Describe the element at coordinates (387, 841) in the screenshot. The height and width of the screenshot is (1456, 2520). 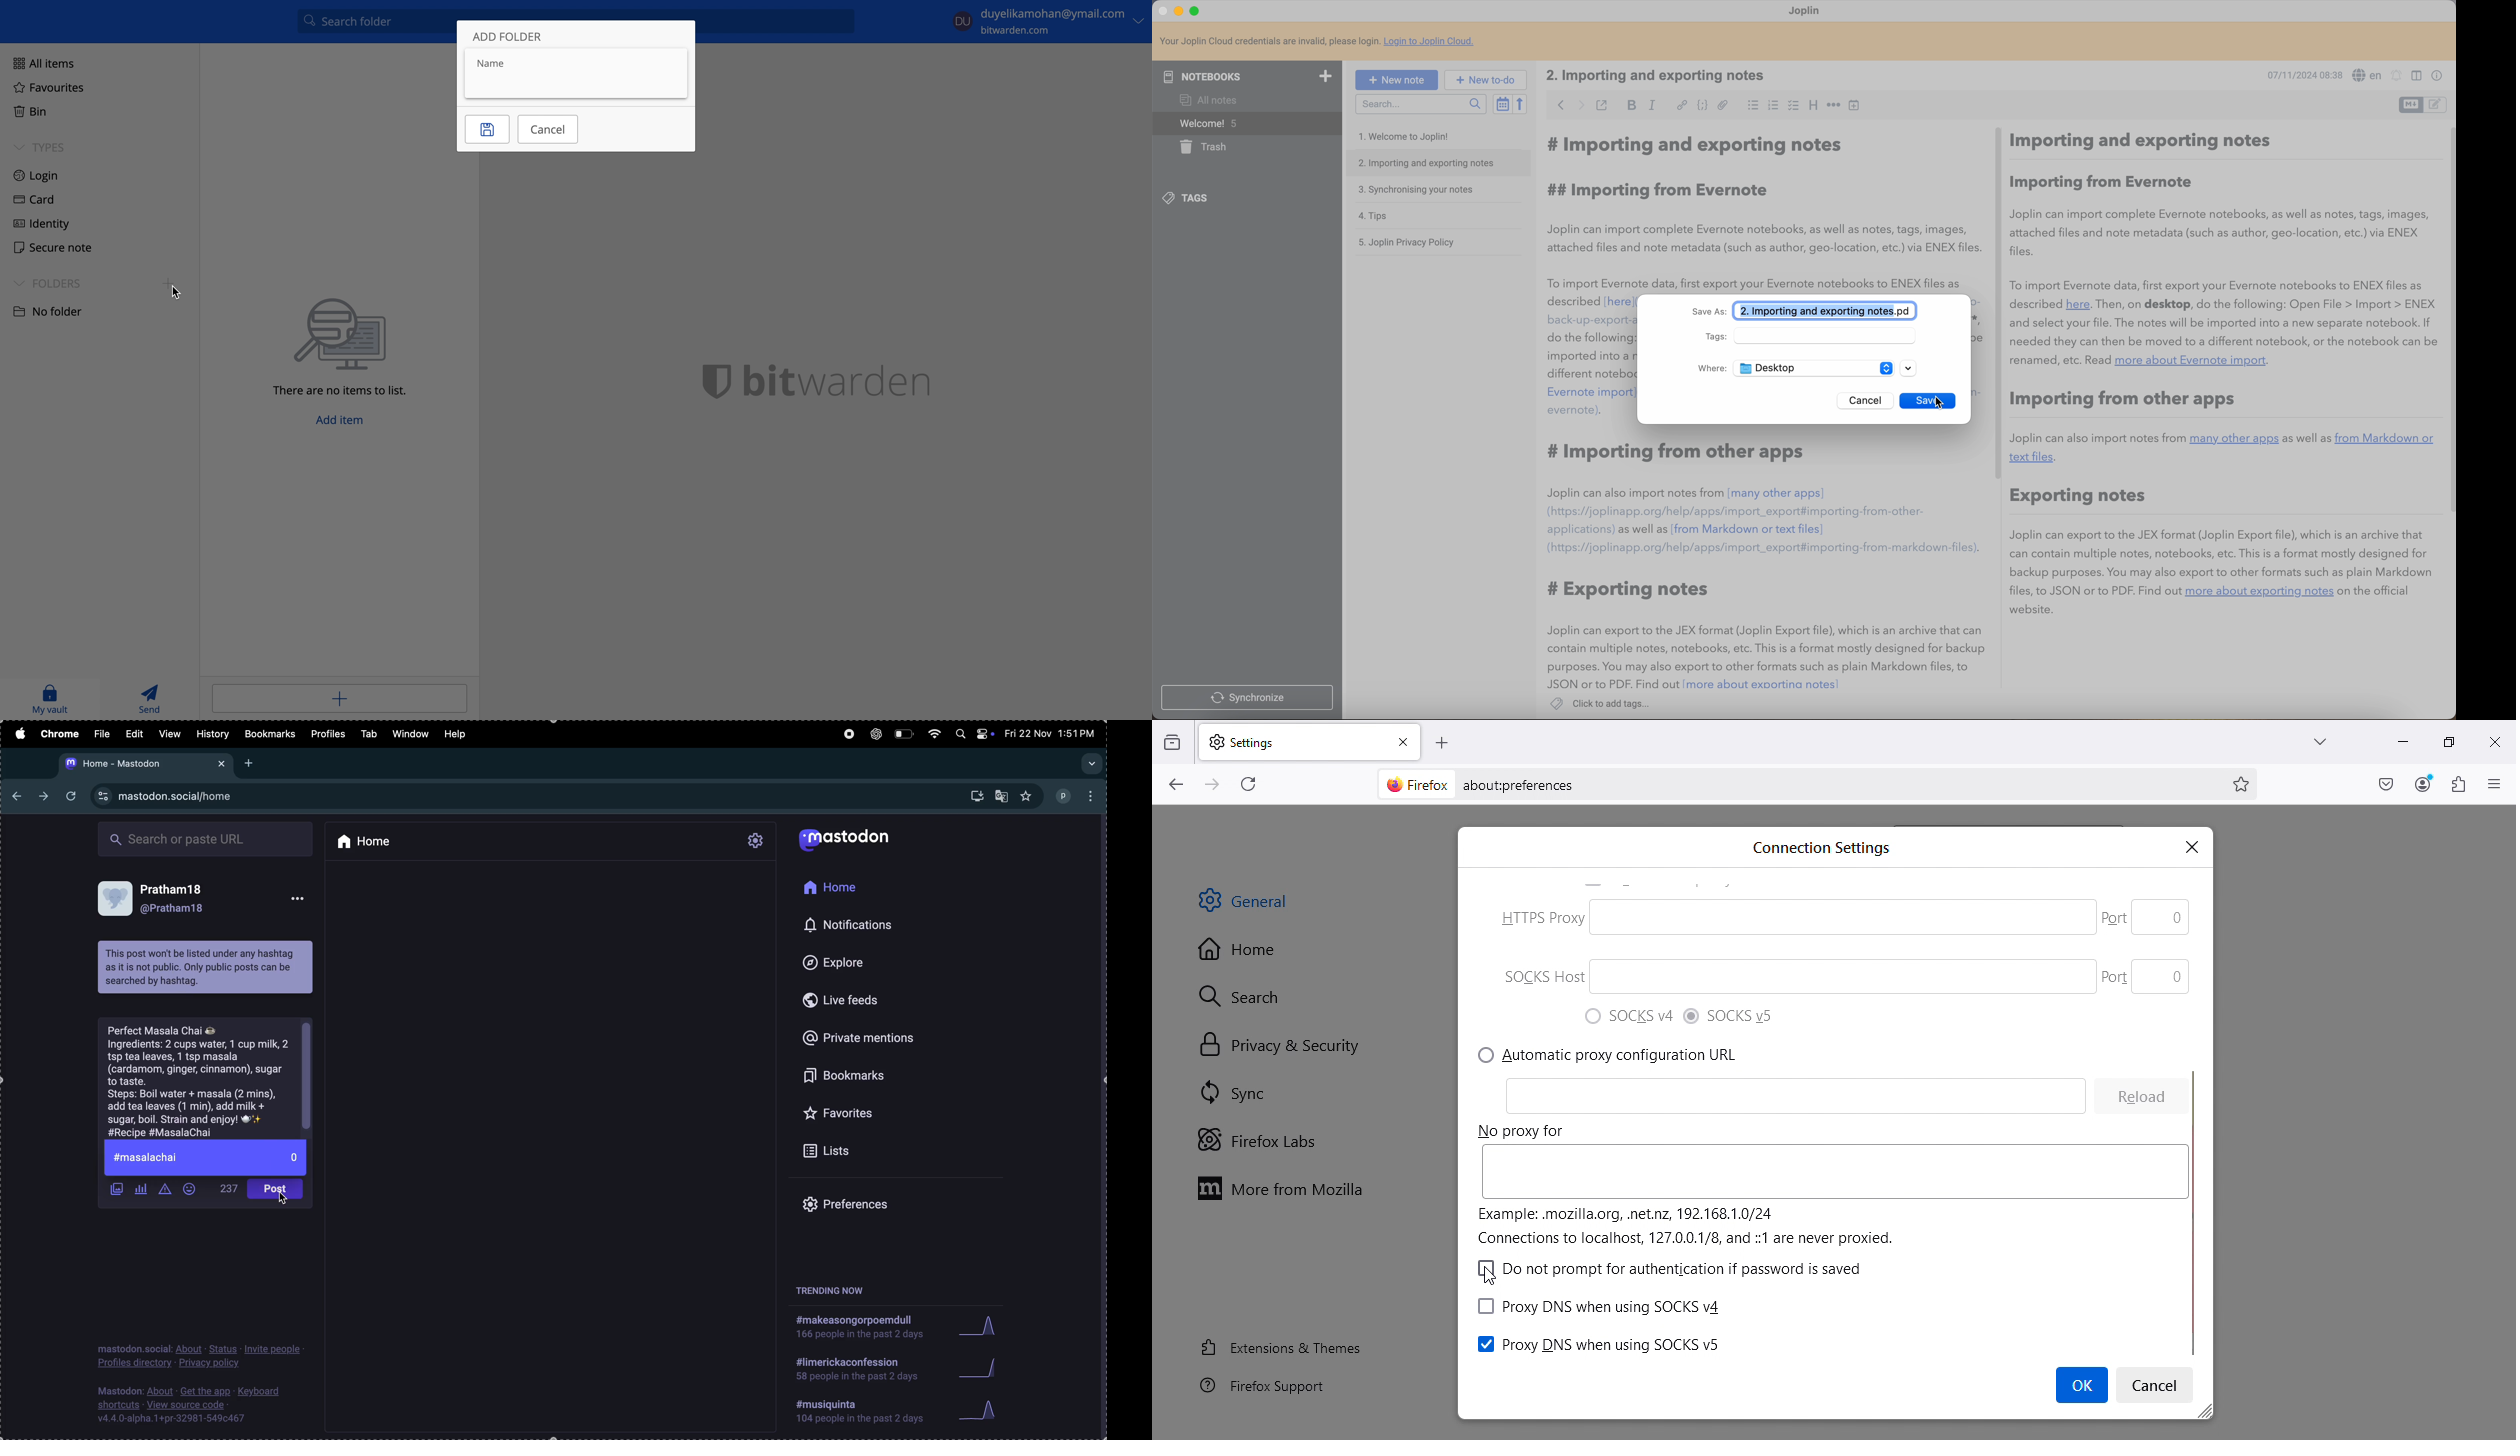
I see `home` at that location.